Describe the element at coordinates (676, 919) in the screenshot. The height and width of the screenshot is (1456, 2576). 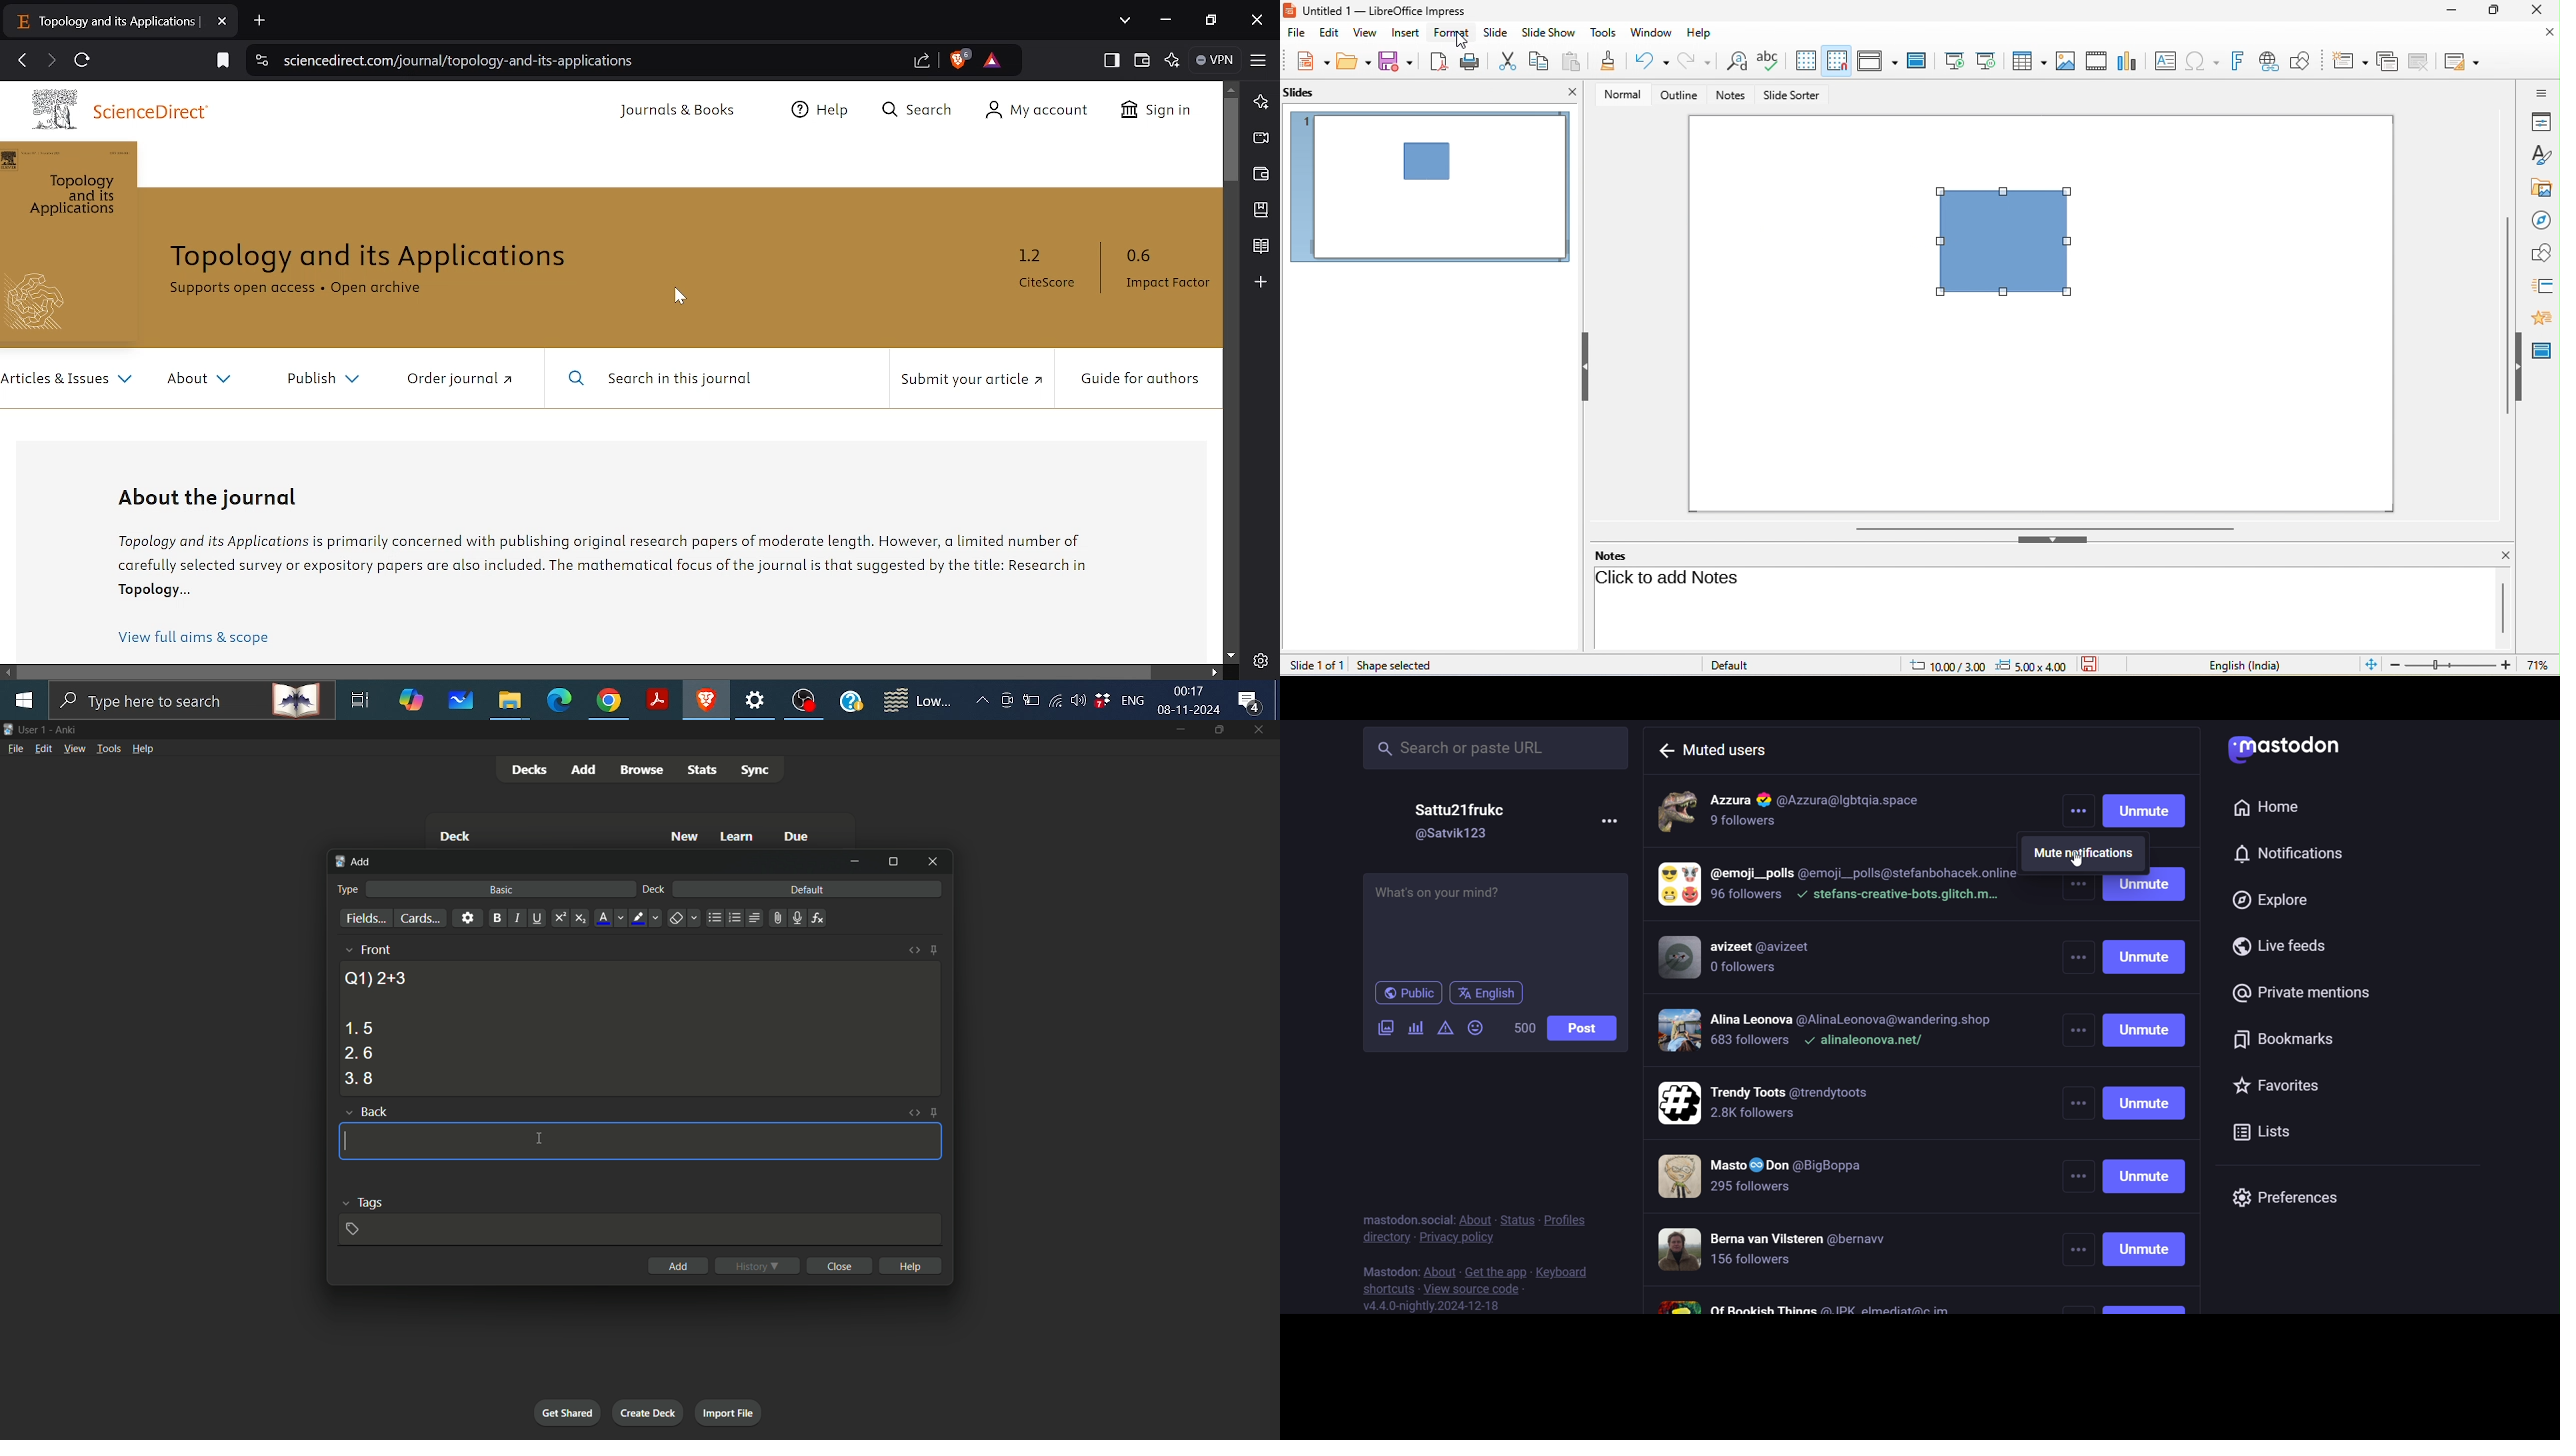
I see `remove formatting` at that location.